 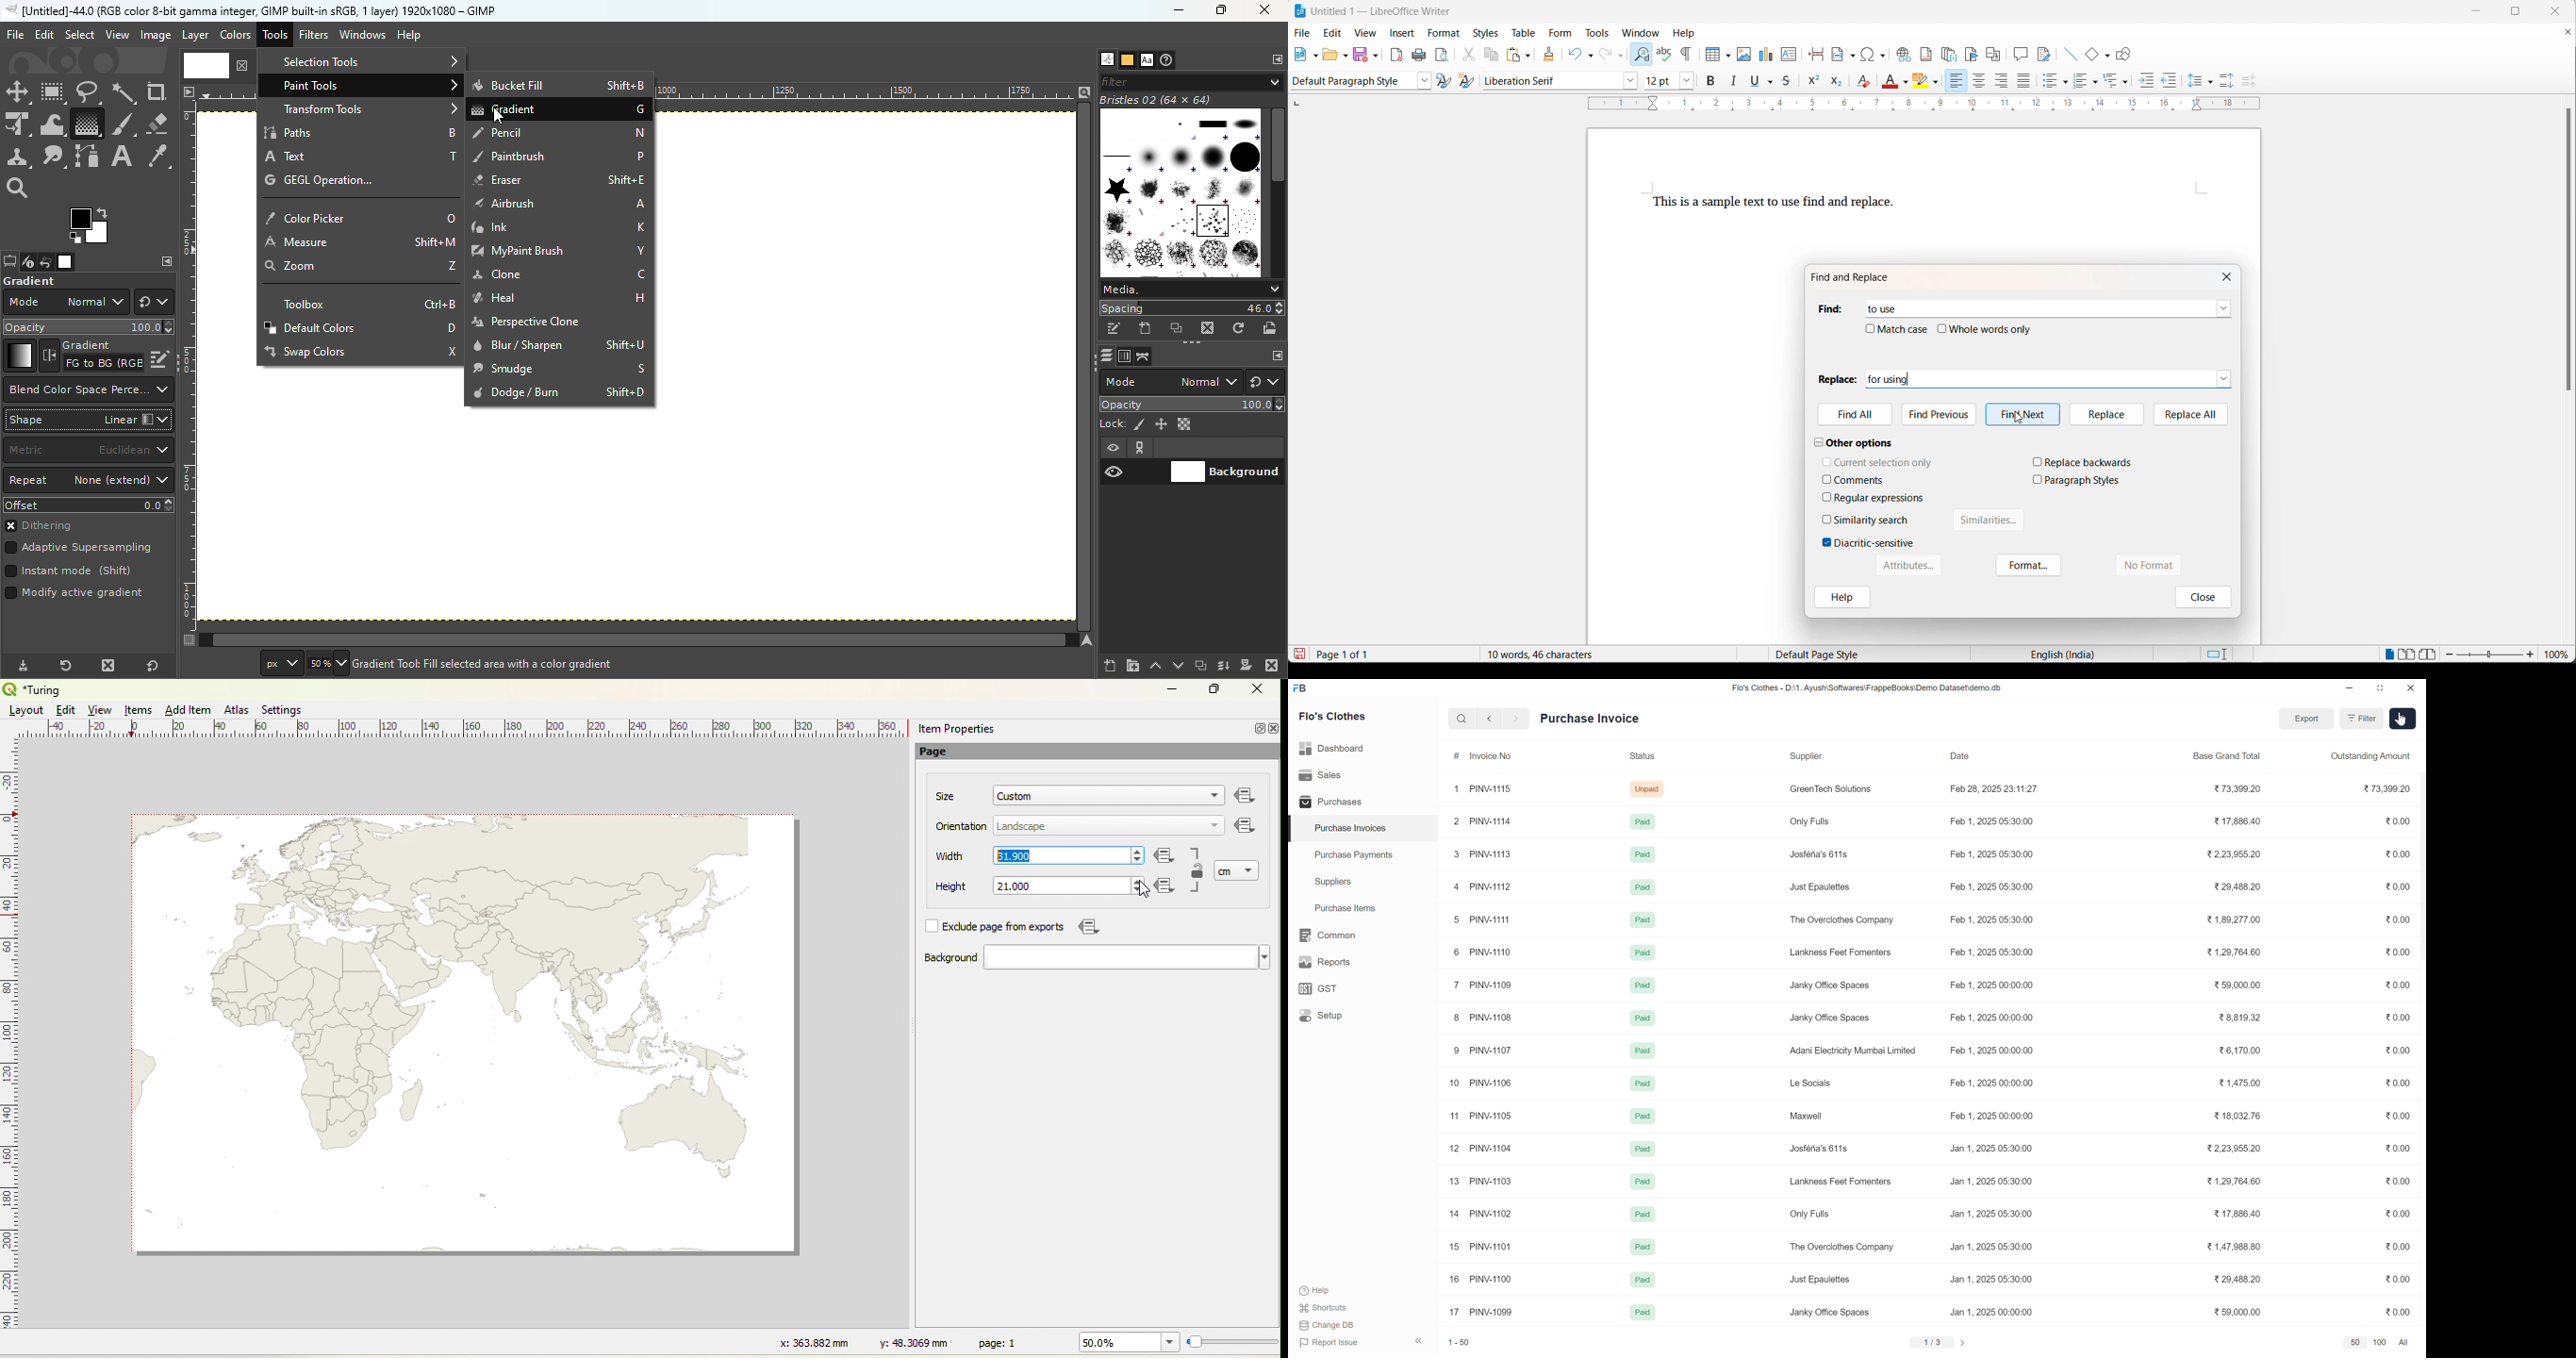 What do you see at coordinates (1456, 1051) in the screenshot?
I see `9` at bounding box center [1456, 1051].